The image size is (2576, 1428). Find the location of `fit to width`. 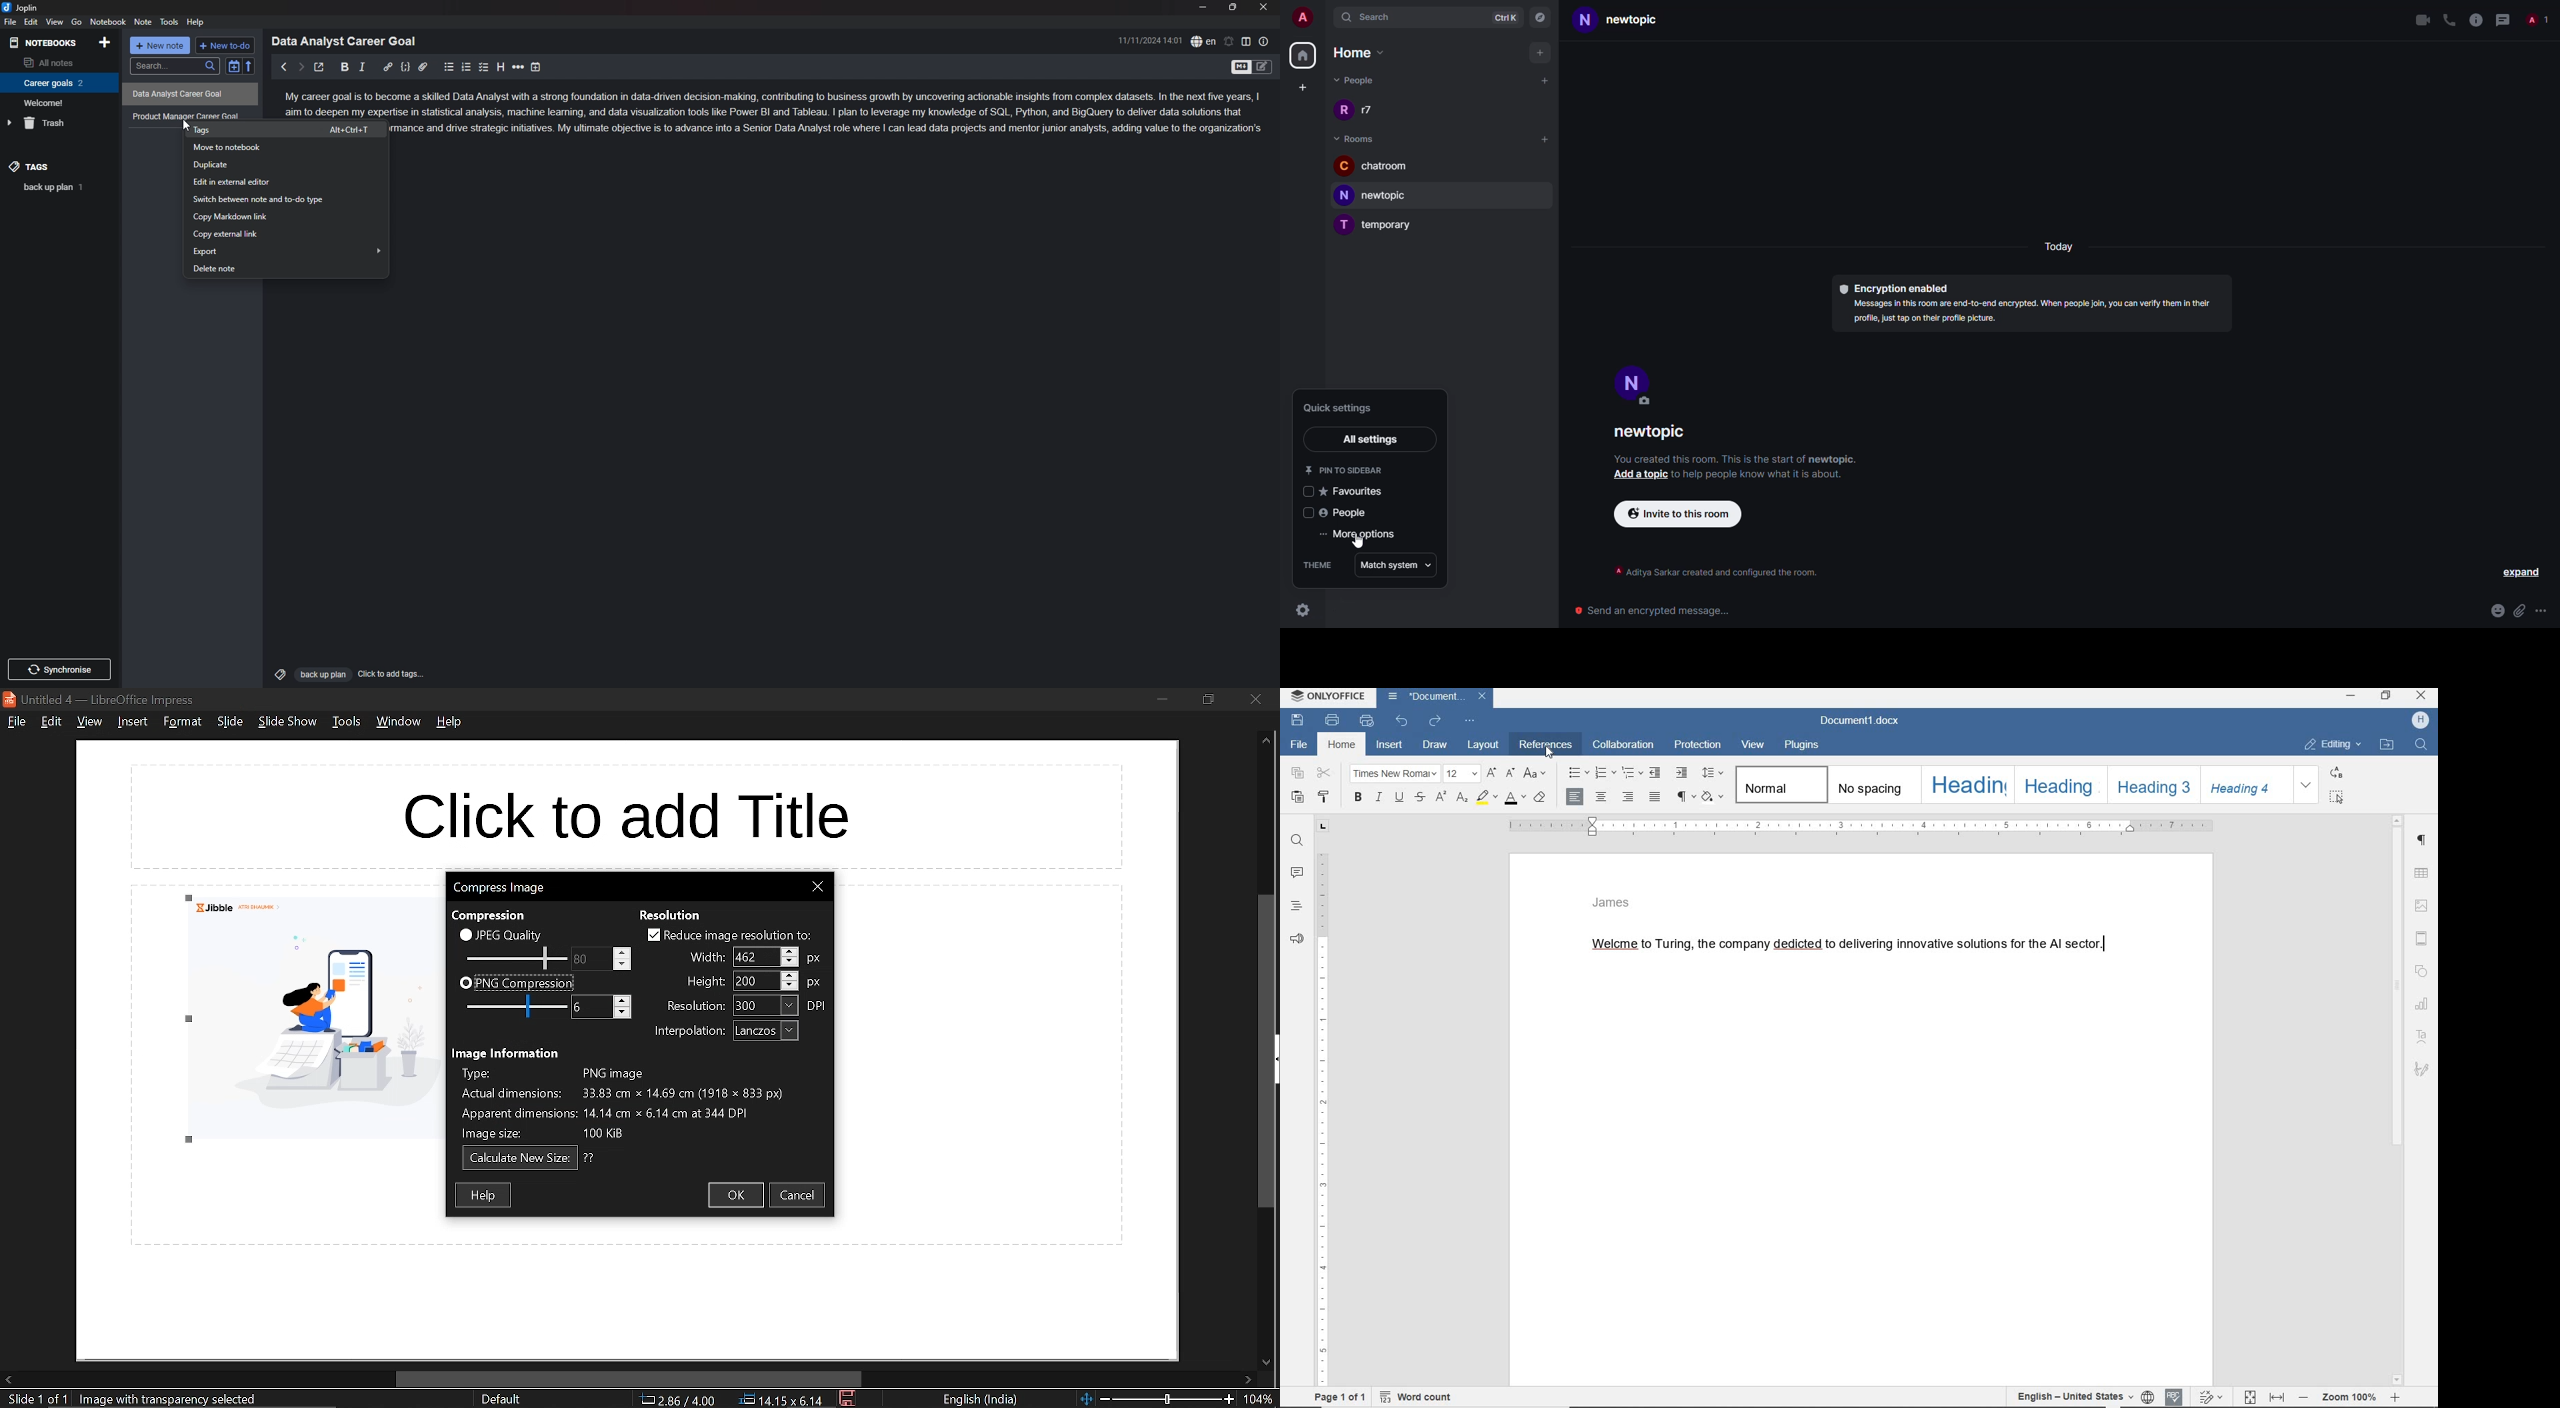

fit to width is located at coordinates (2278, 1396).